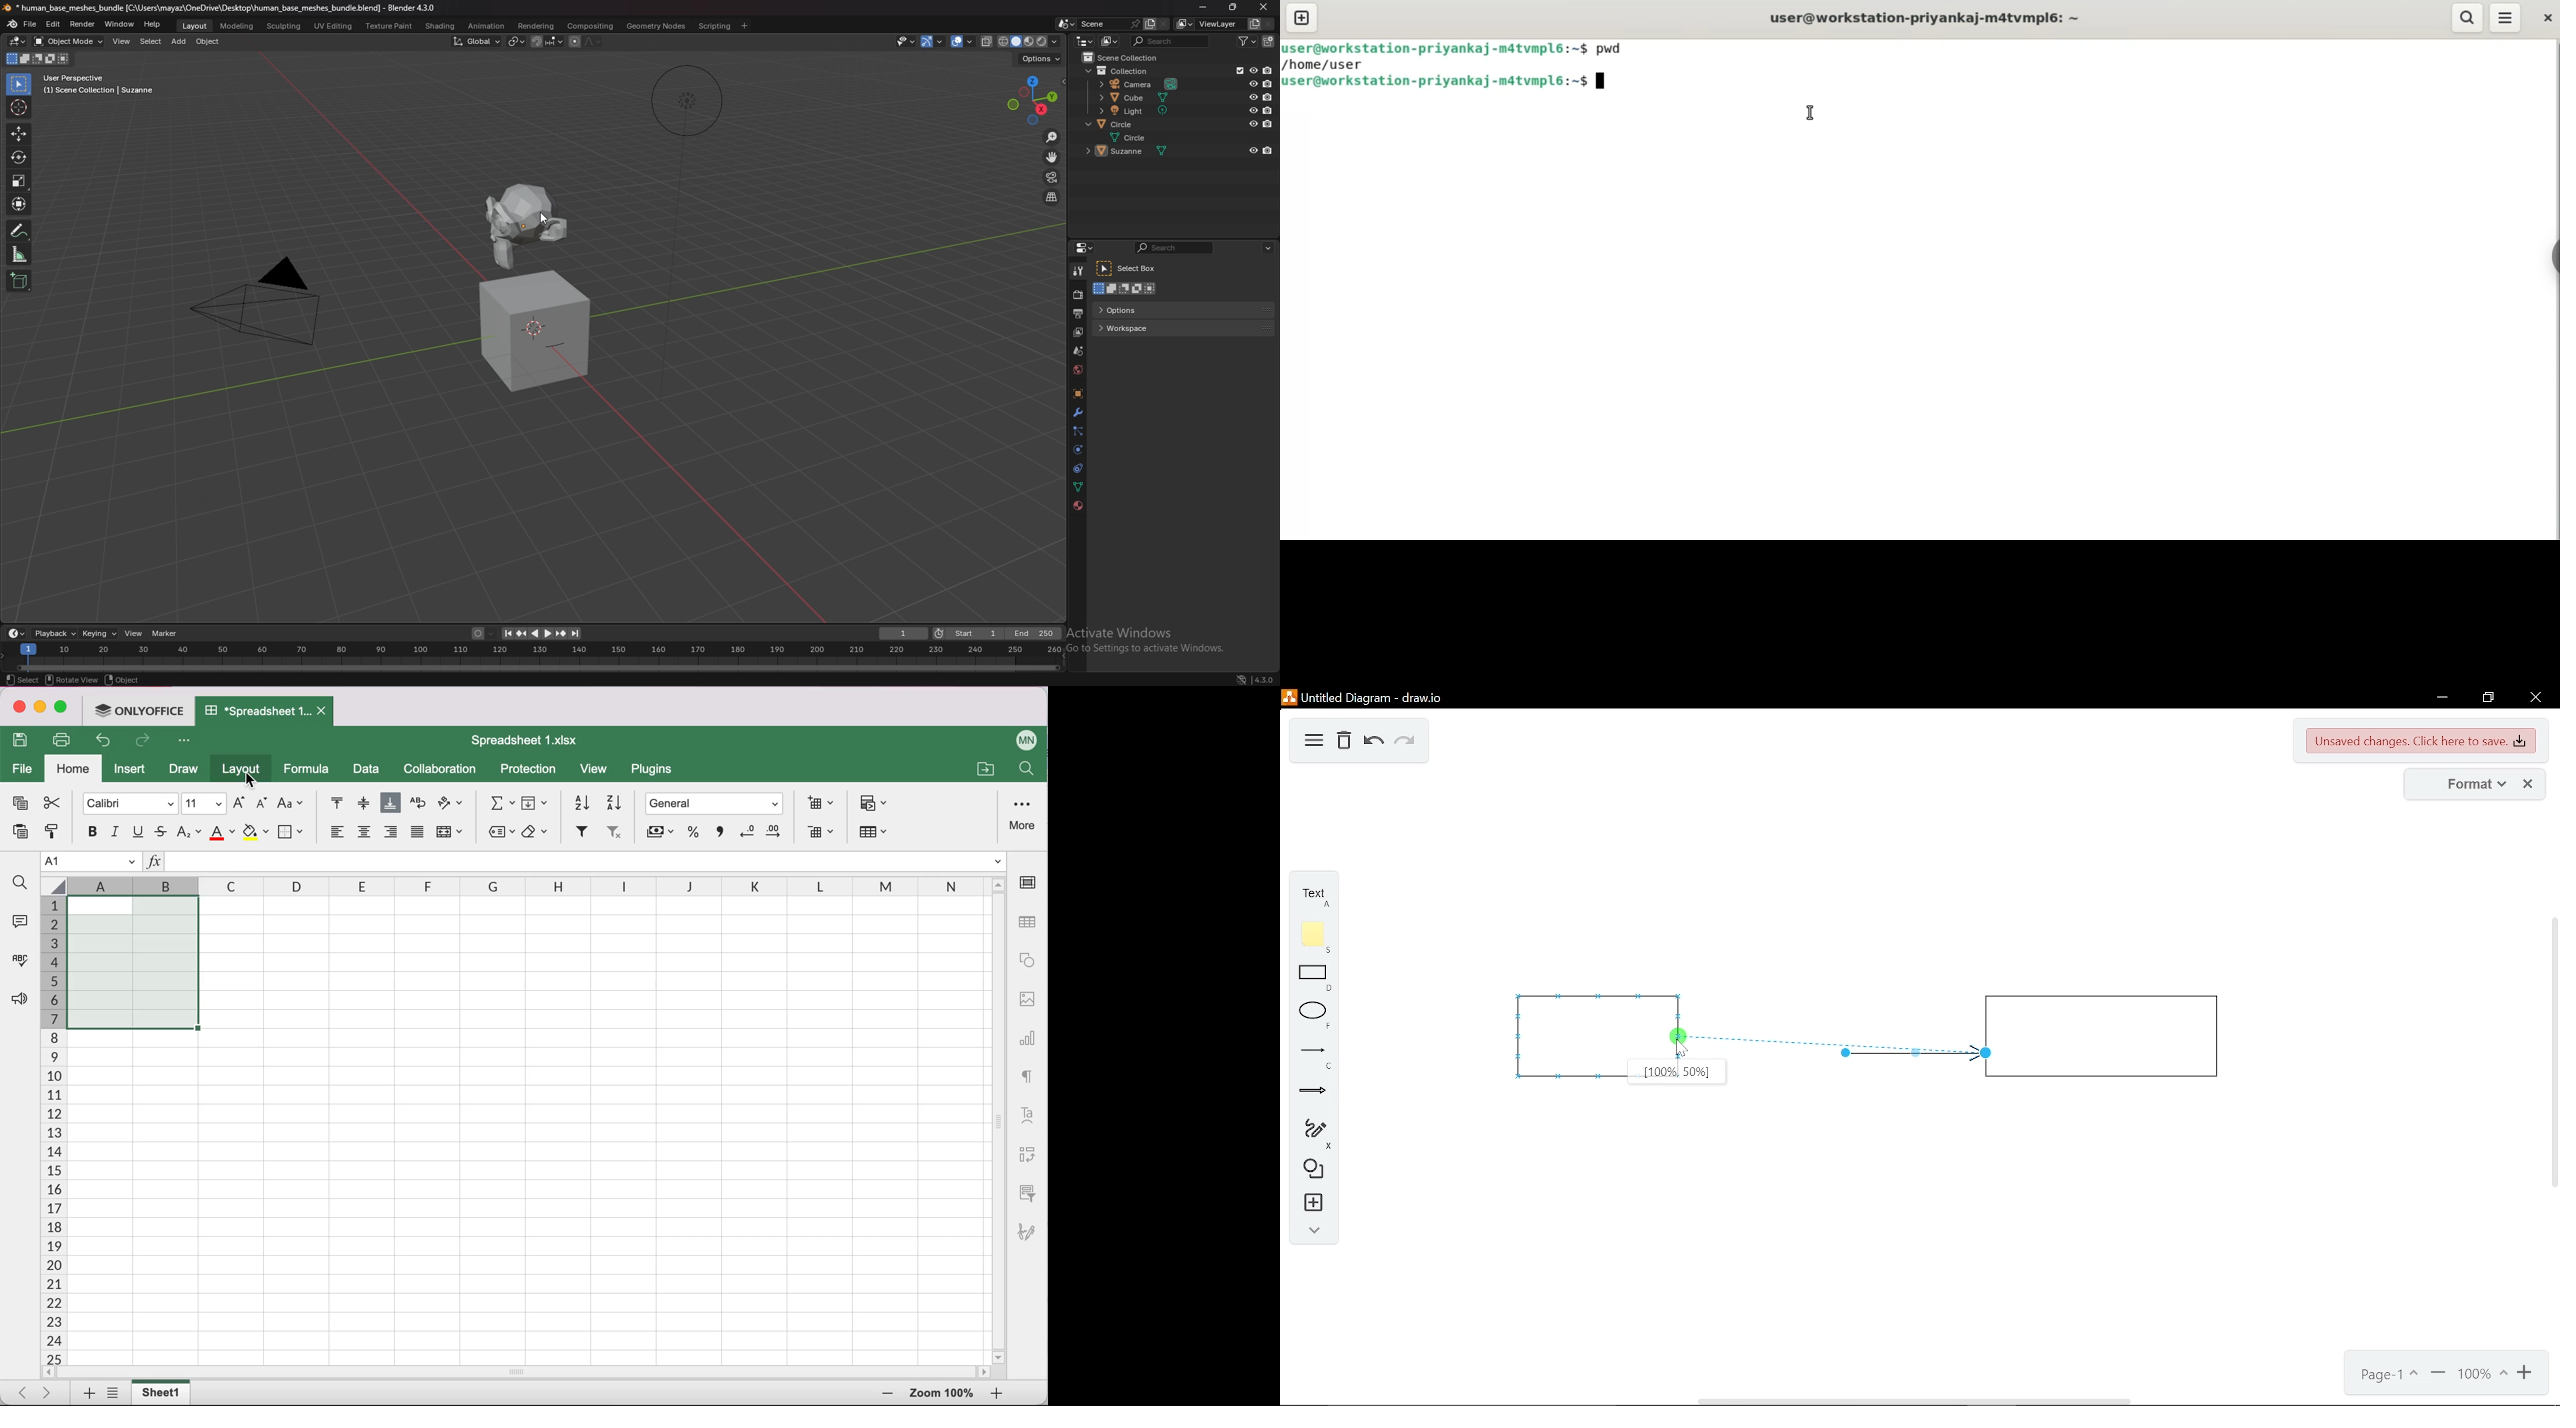 Image resolution: width=2576 pixels, height=1428 pixels. What do you see at coordinates (21, 254) in the screenshot?
I see `scale` at bounding box center [21, 254].